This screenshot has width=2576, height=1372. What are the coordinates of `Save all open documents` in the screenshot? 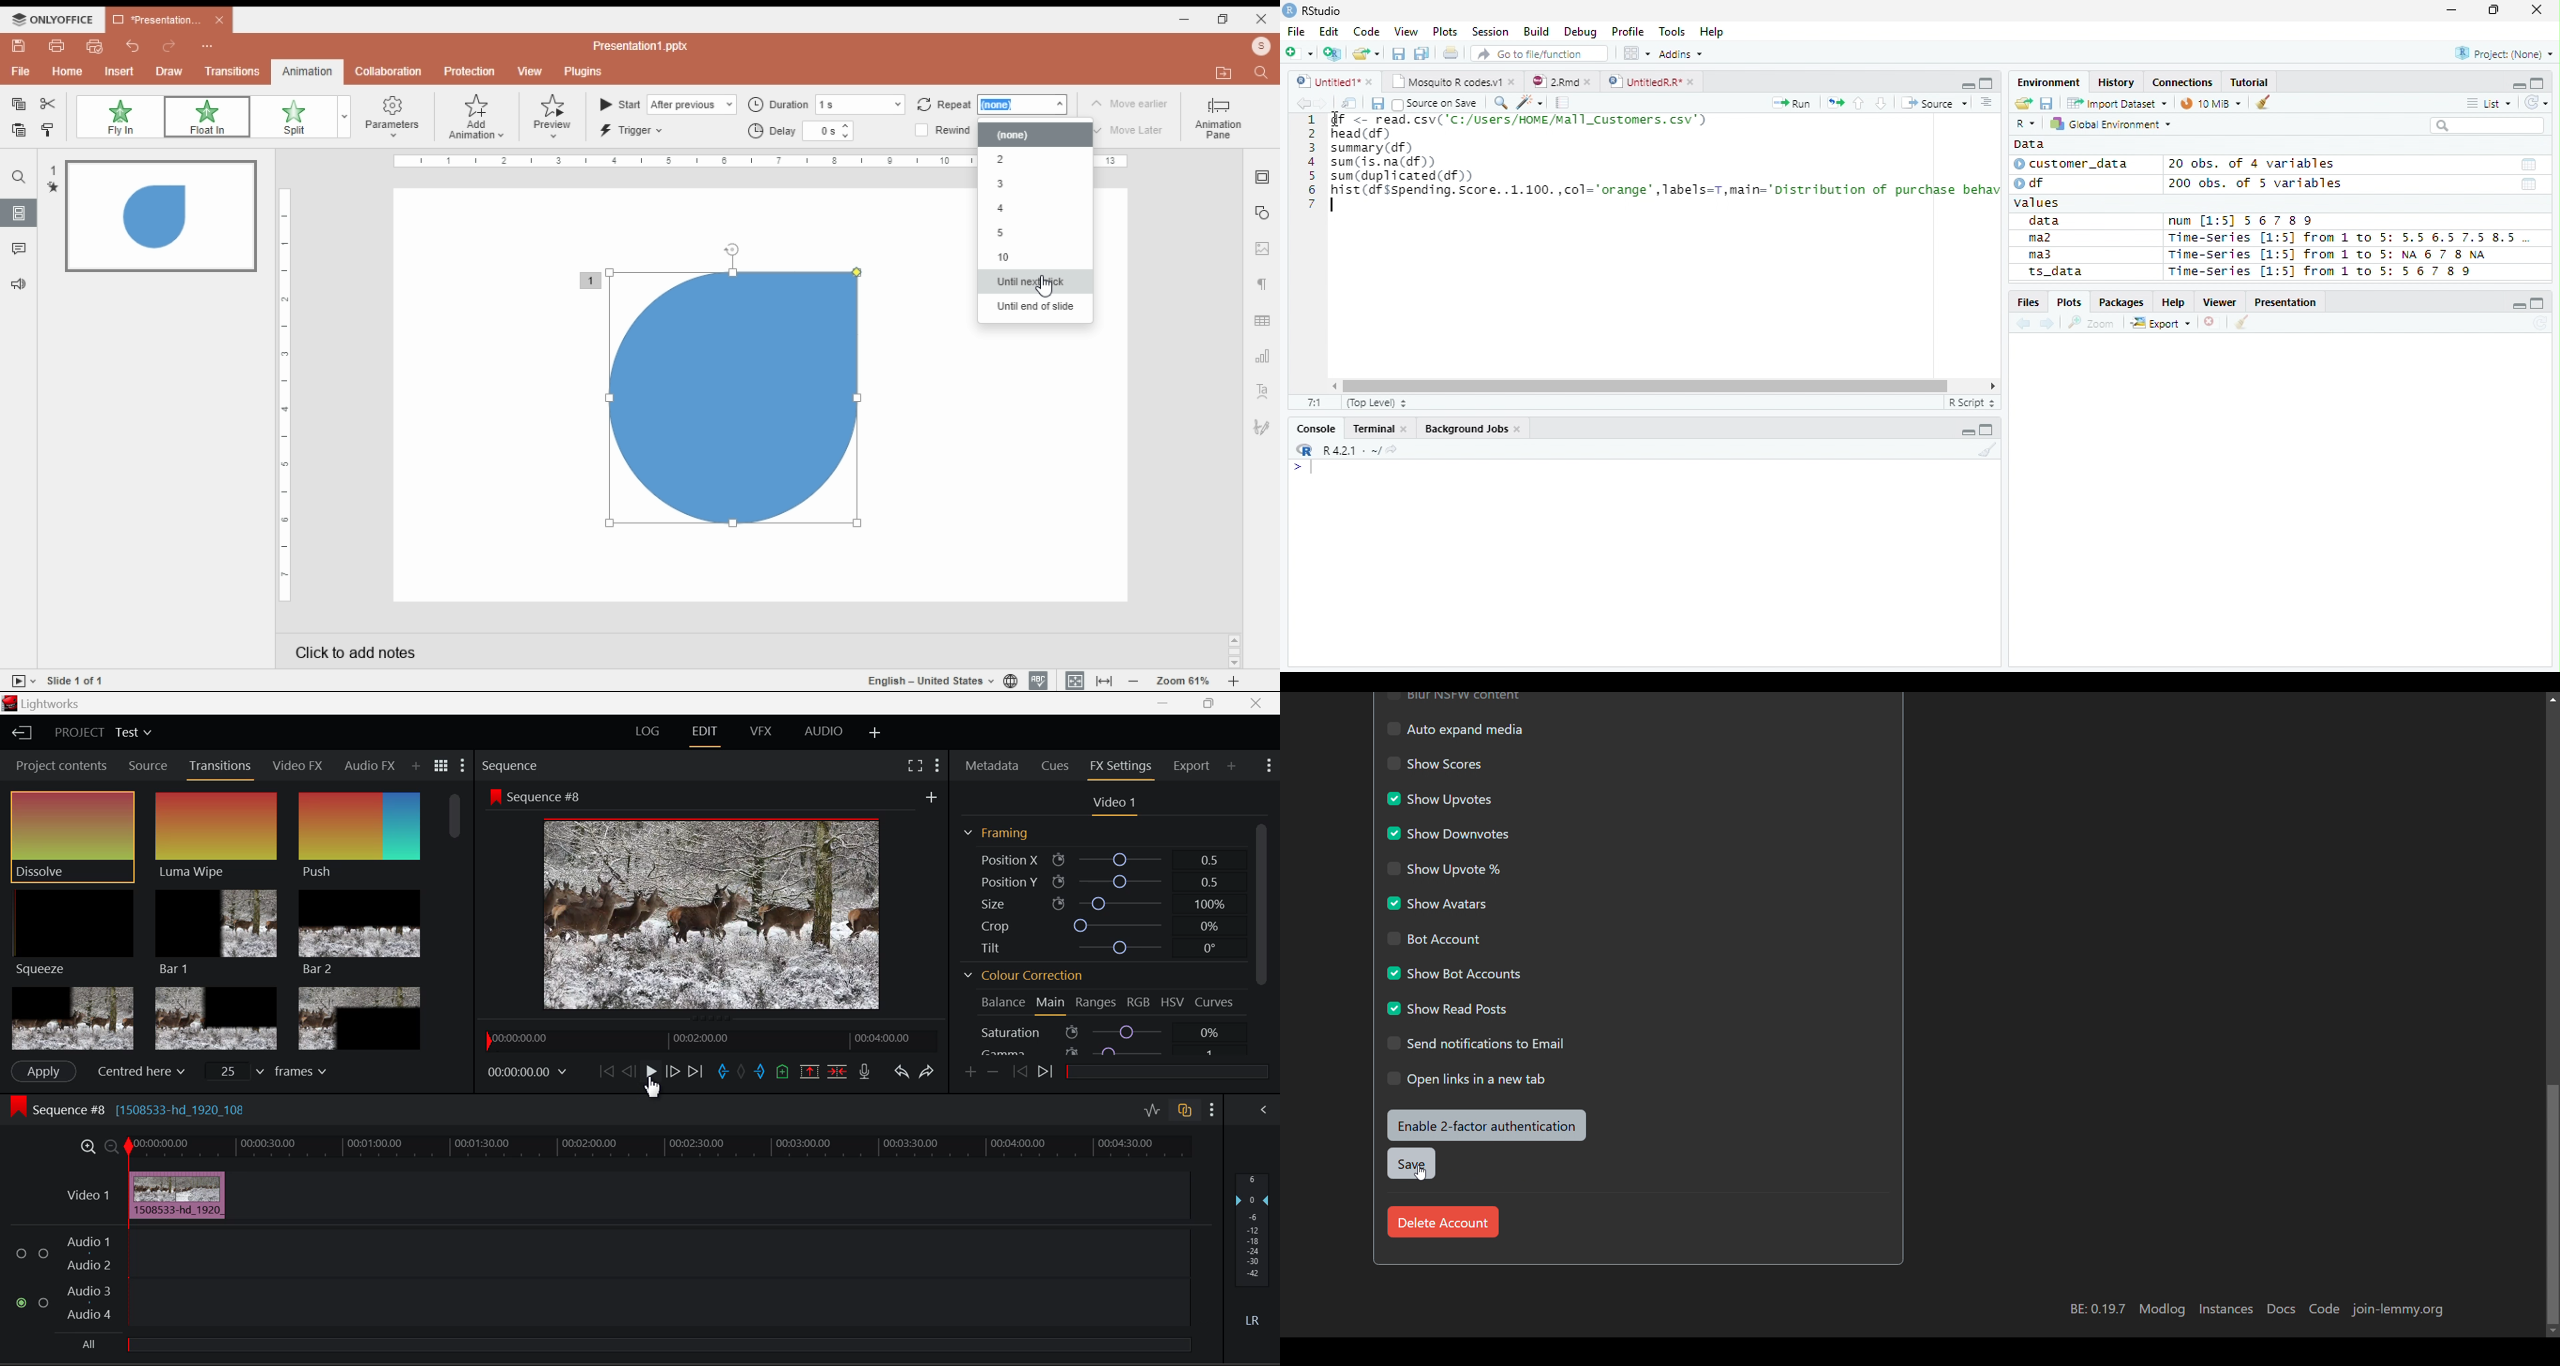 It's located at (1421, 54).